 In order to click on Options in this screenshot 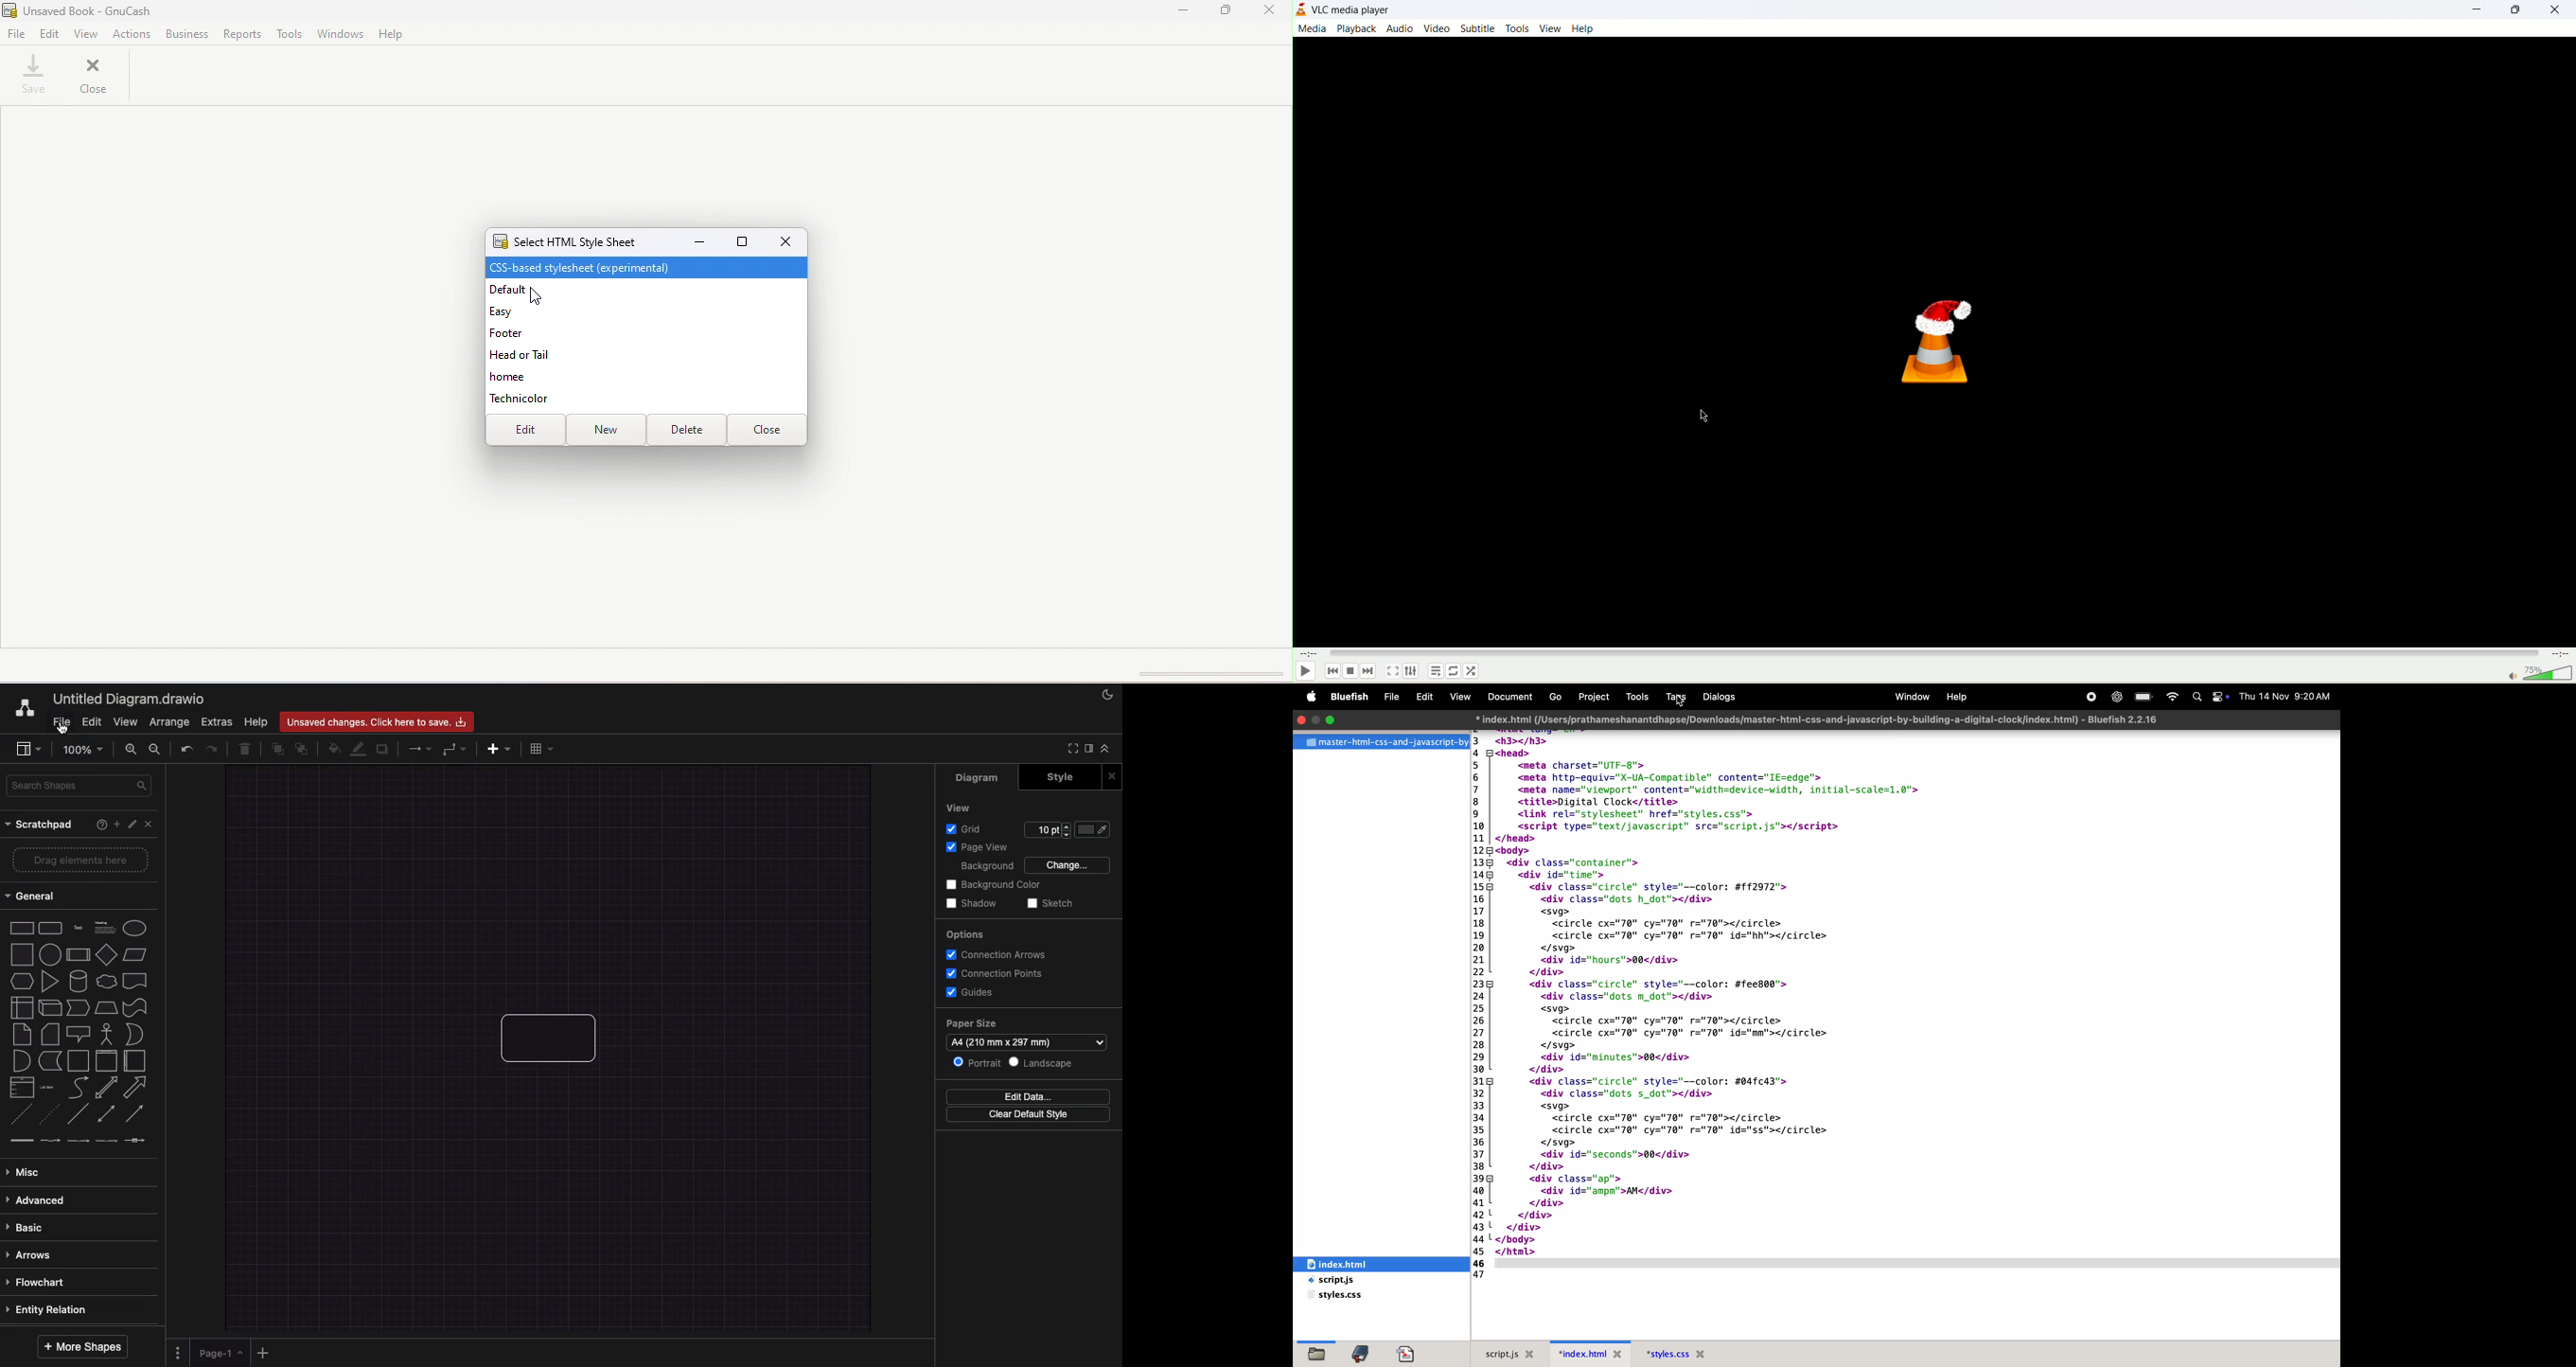, I will do `click(966, 935)`.